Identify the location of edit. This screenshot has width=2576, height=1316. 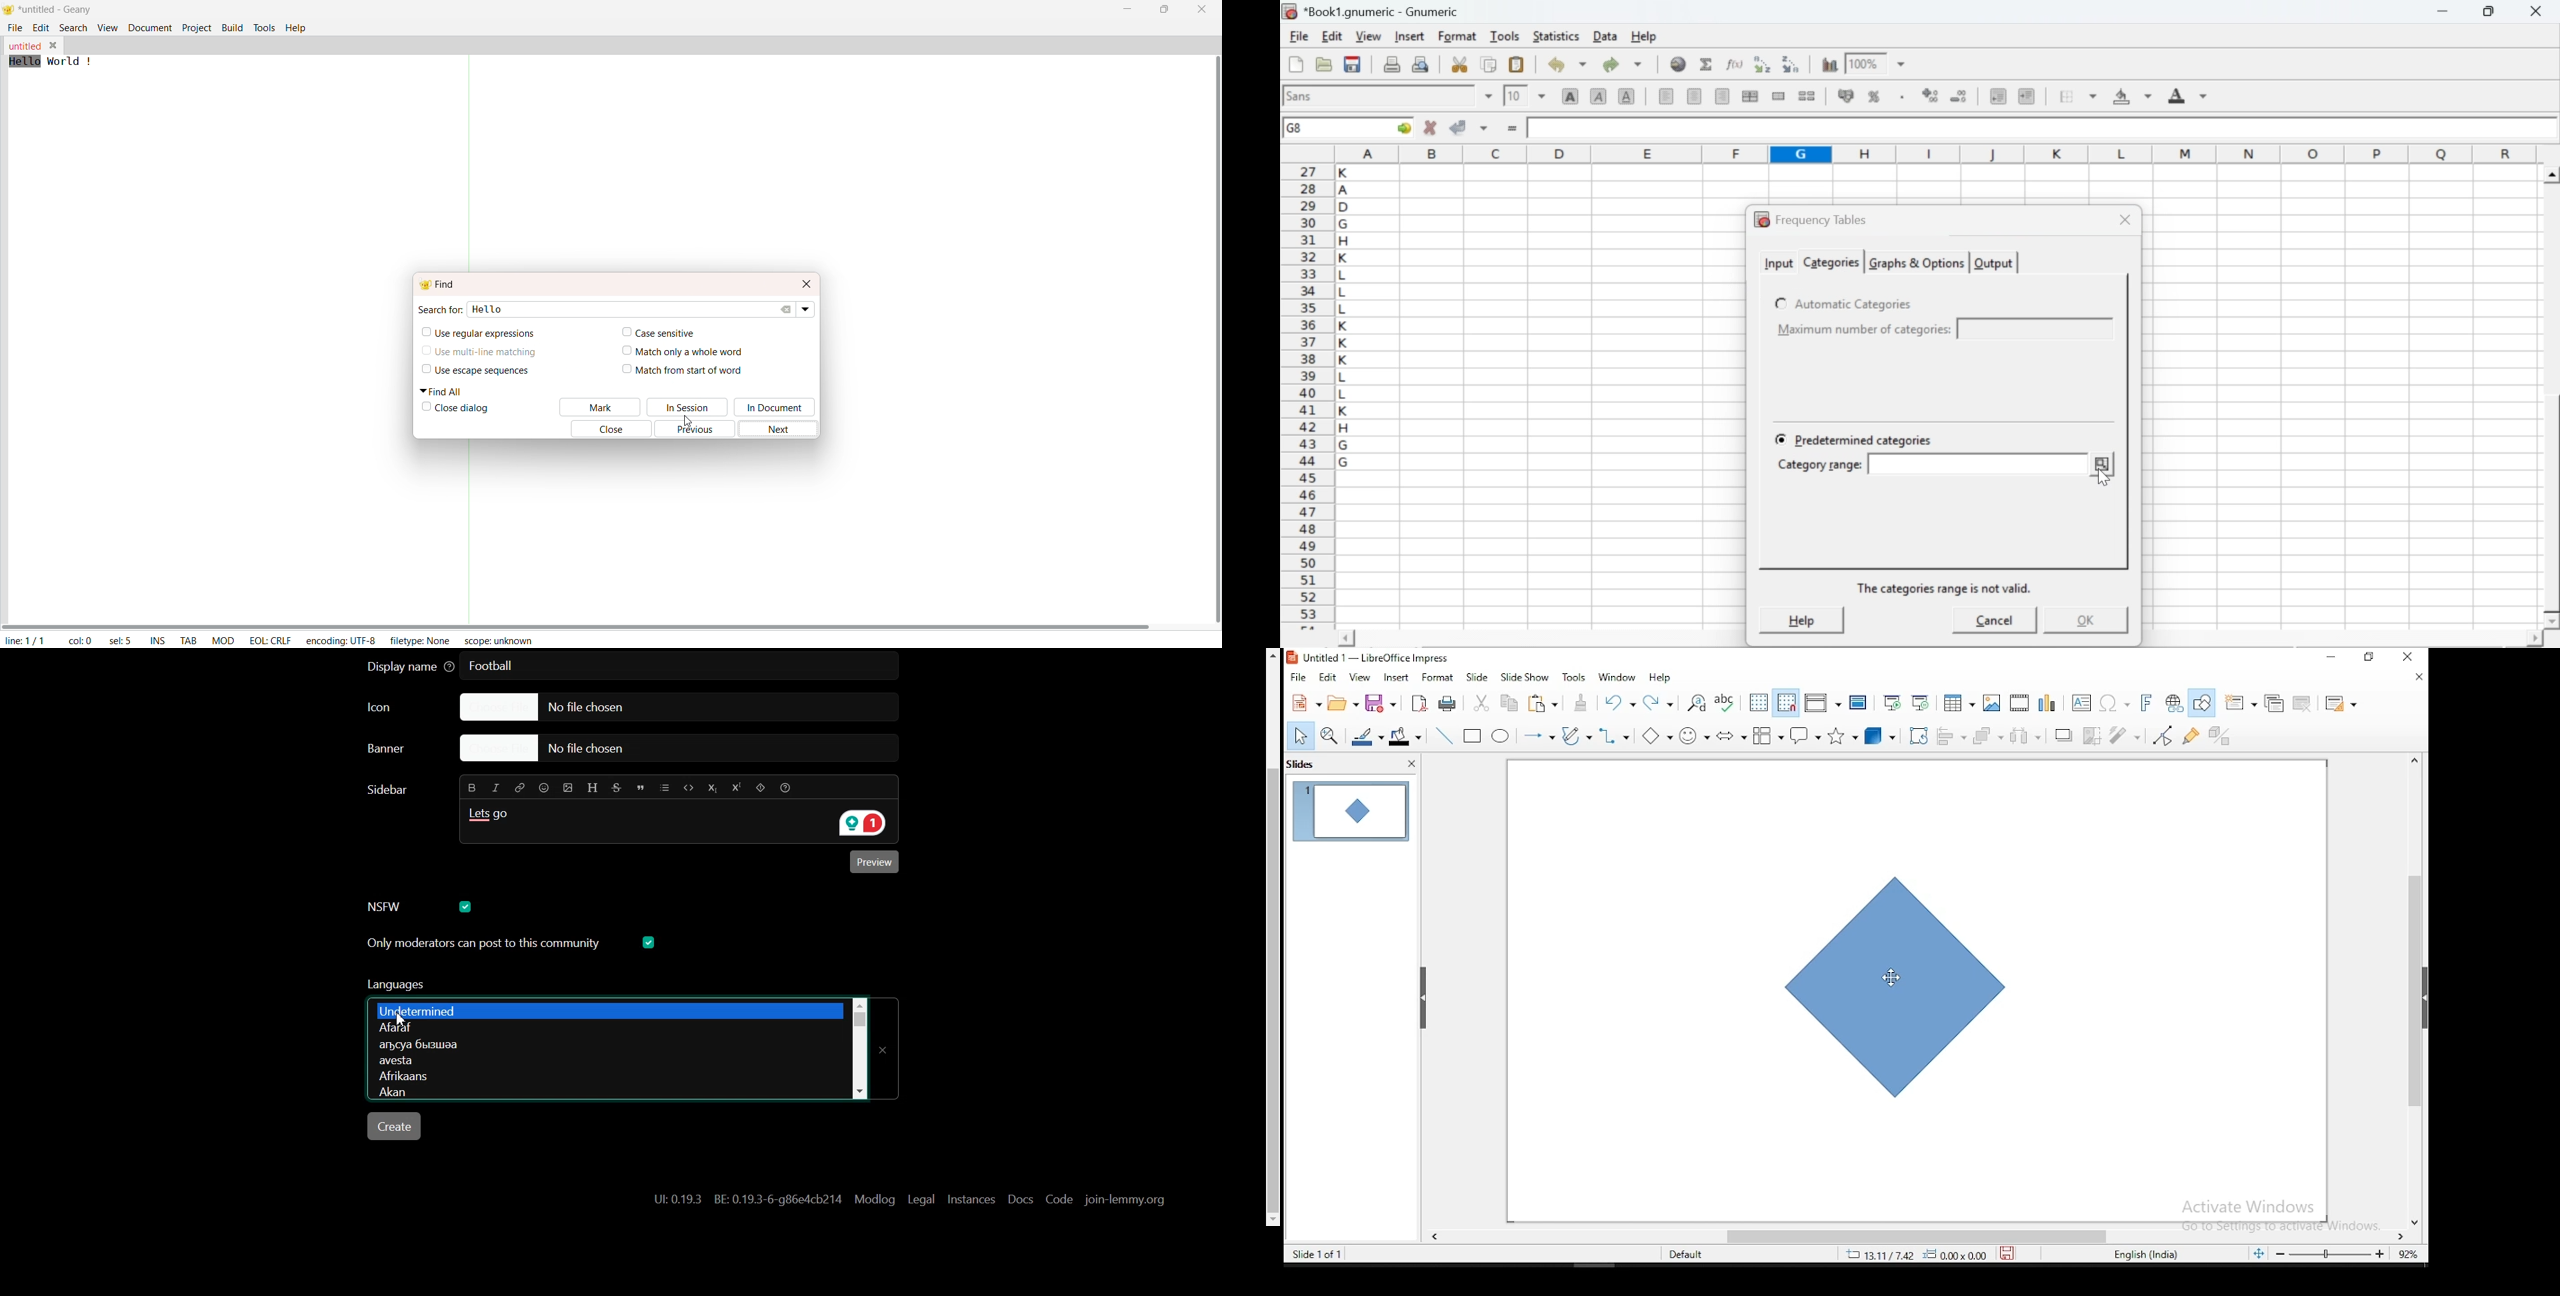
(1326, 677).